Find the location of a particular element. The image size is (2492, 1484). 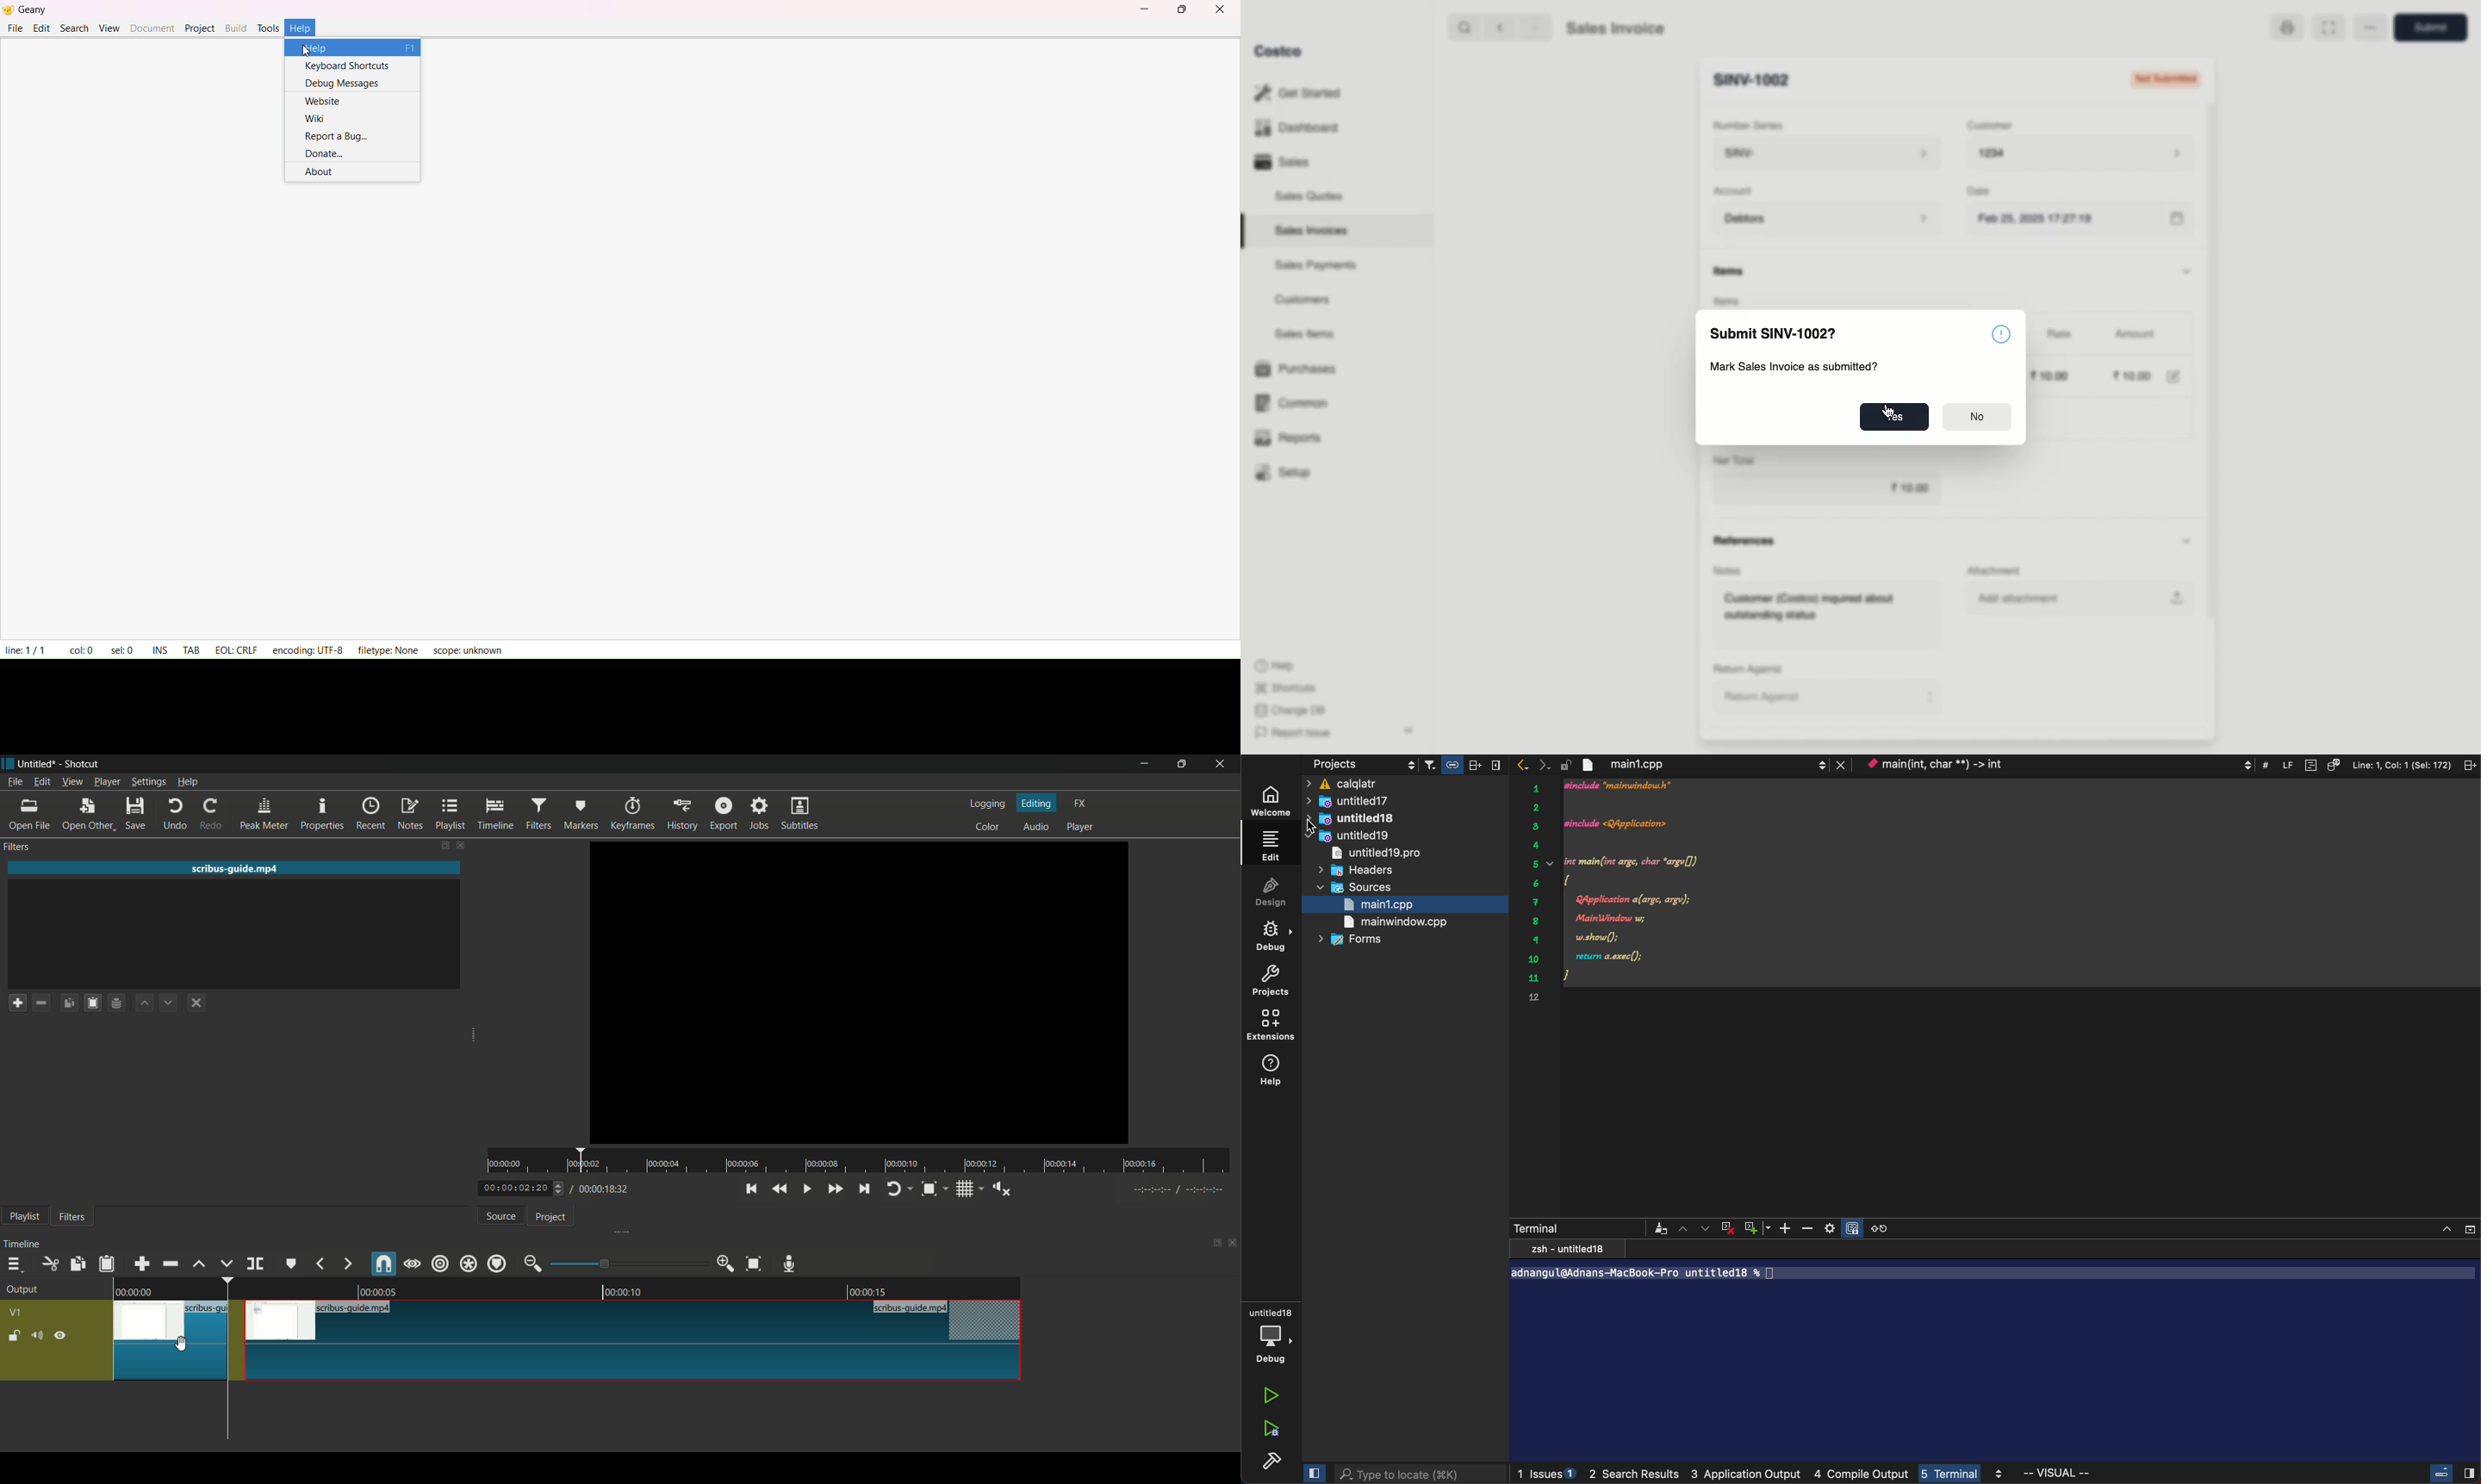

Customers is located at coordinates (1301, 299).